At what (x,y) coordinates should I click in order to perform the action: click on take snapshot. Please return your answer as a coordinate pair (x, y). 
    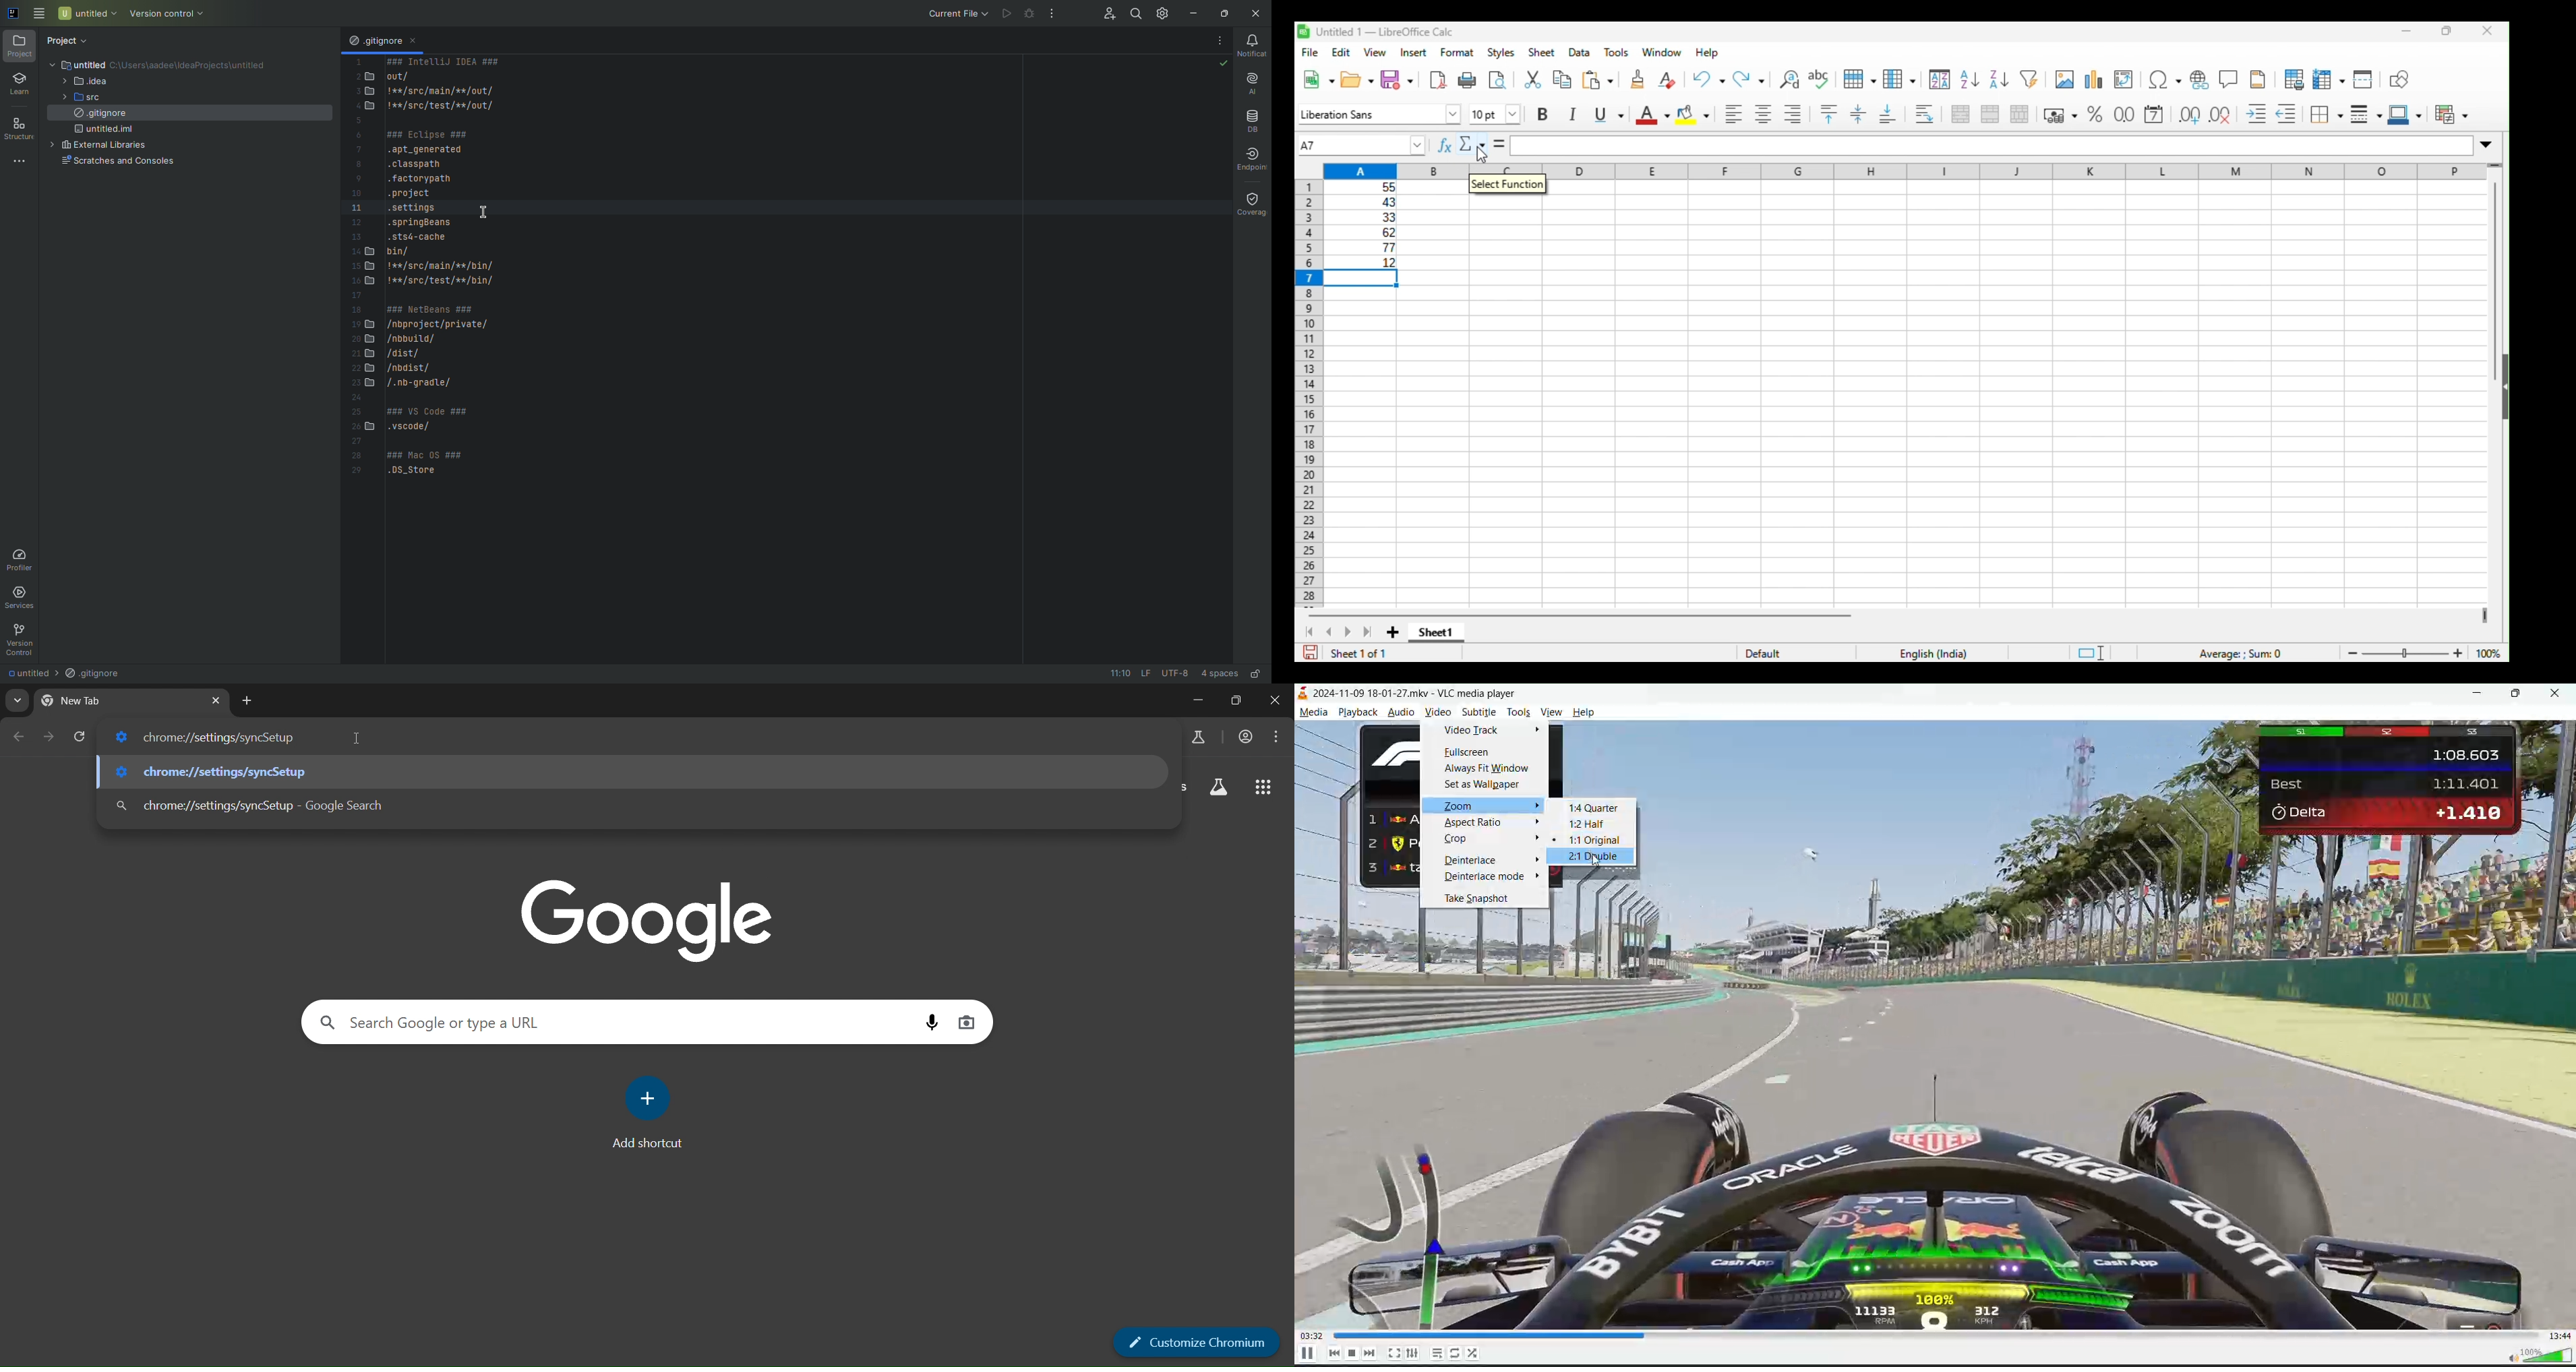
    Looking at the image, I should click on (1481, 899).